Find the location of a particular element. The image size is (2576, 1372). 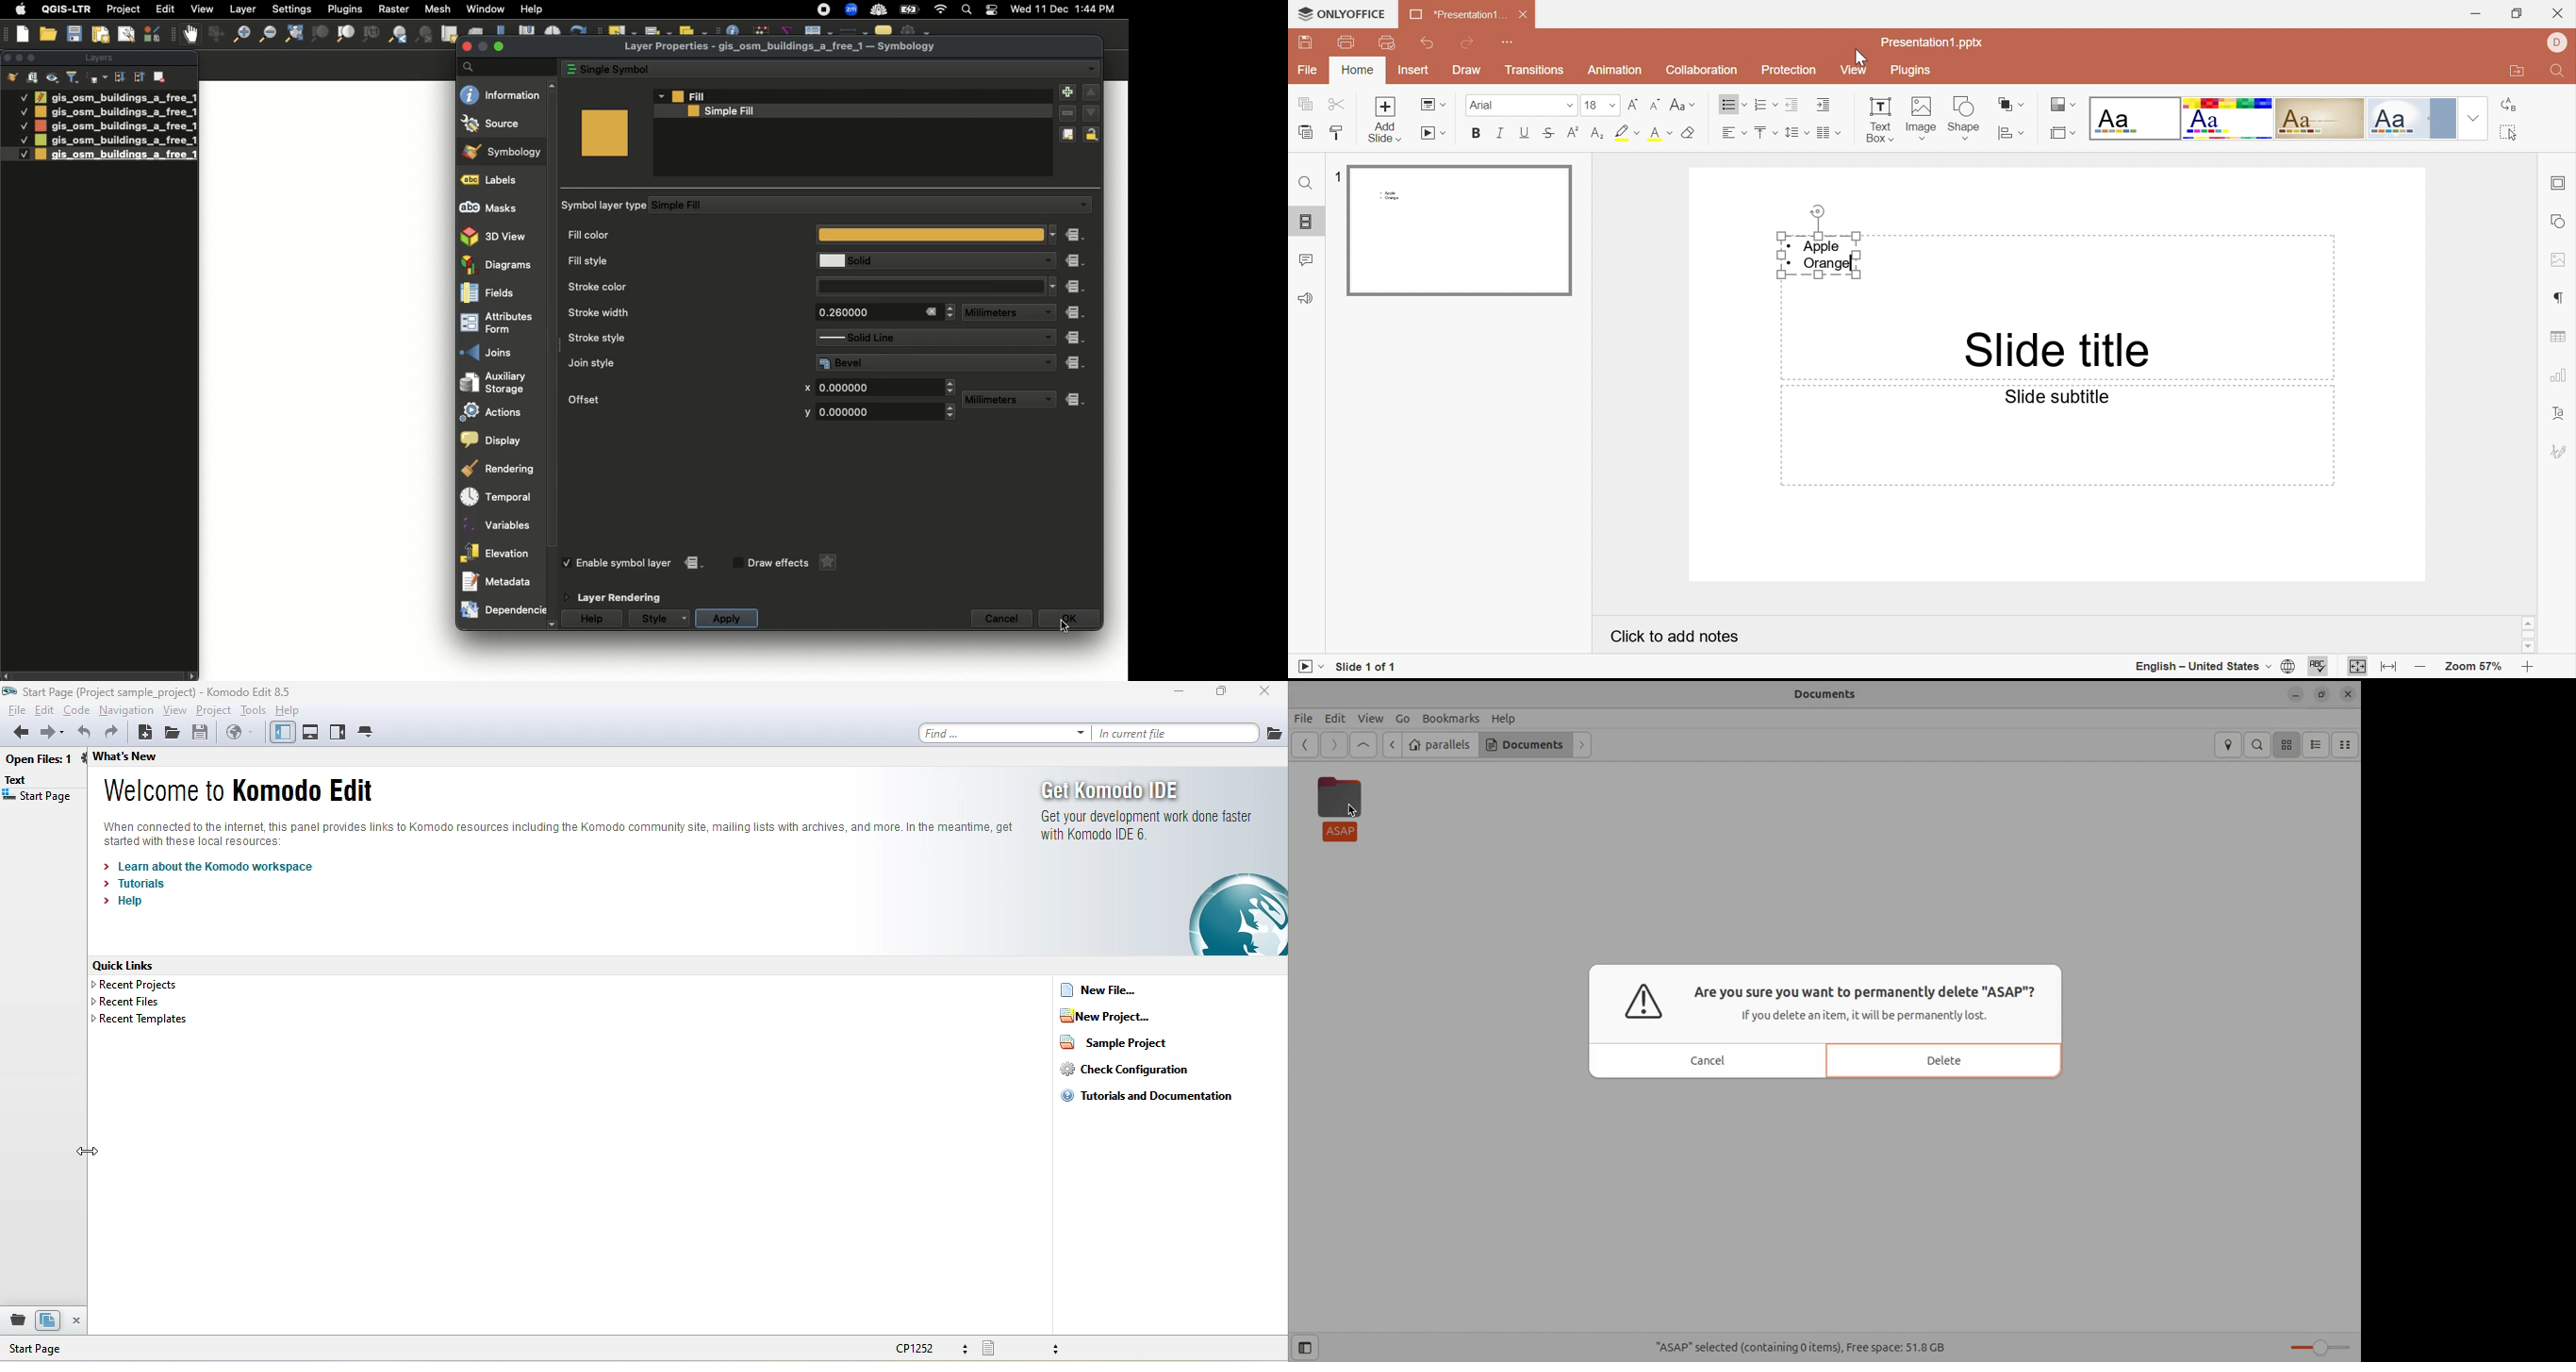

cp1252 is located at coordinates (934, 1350).